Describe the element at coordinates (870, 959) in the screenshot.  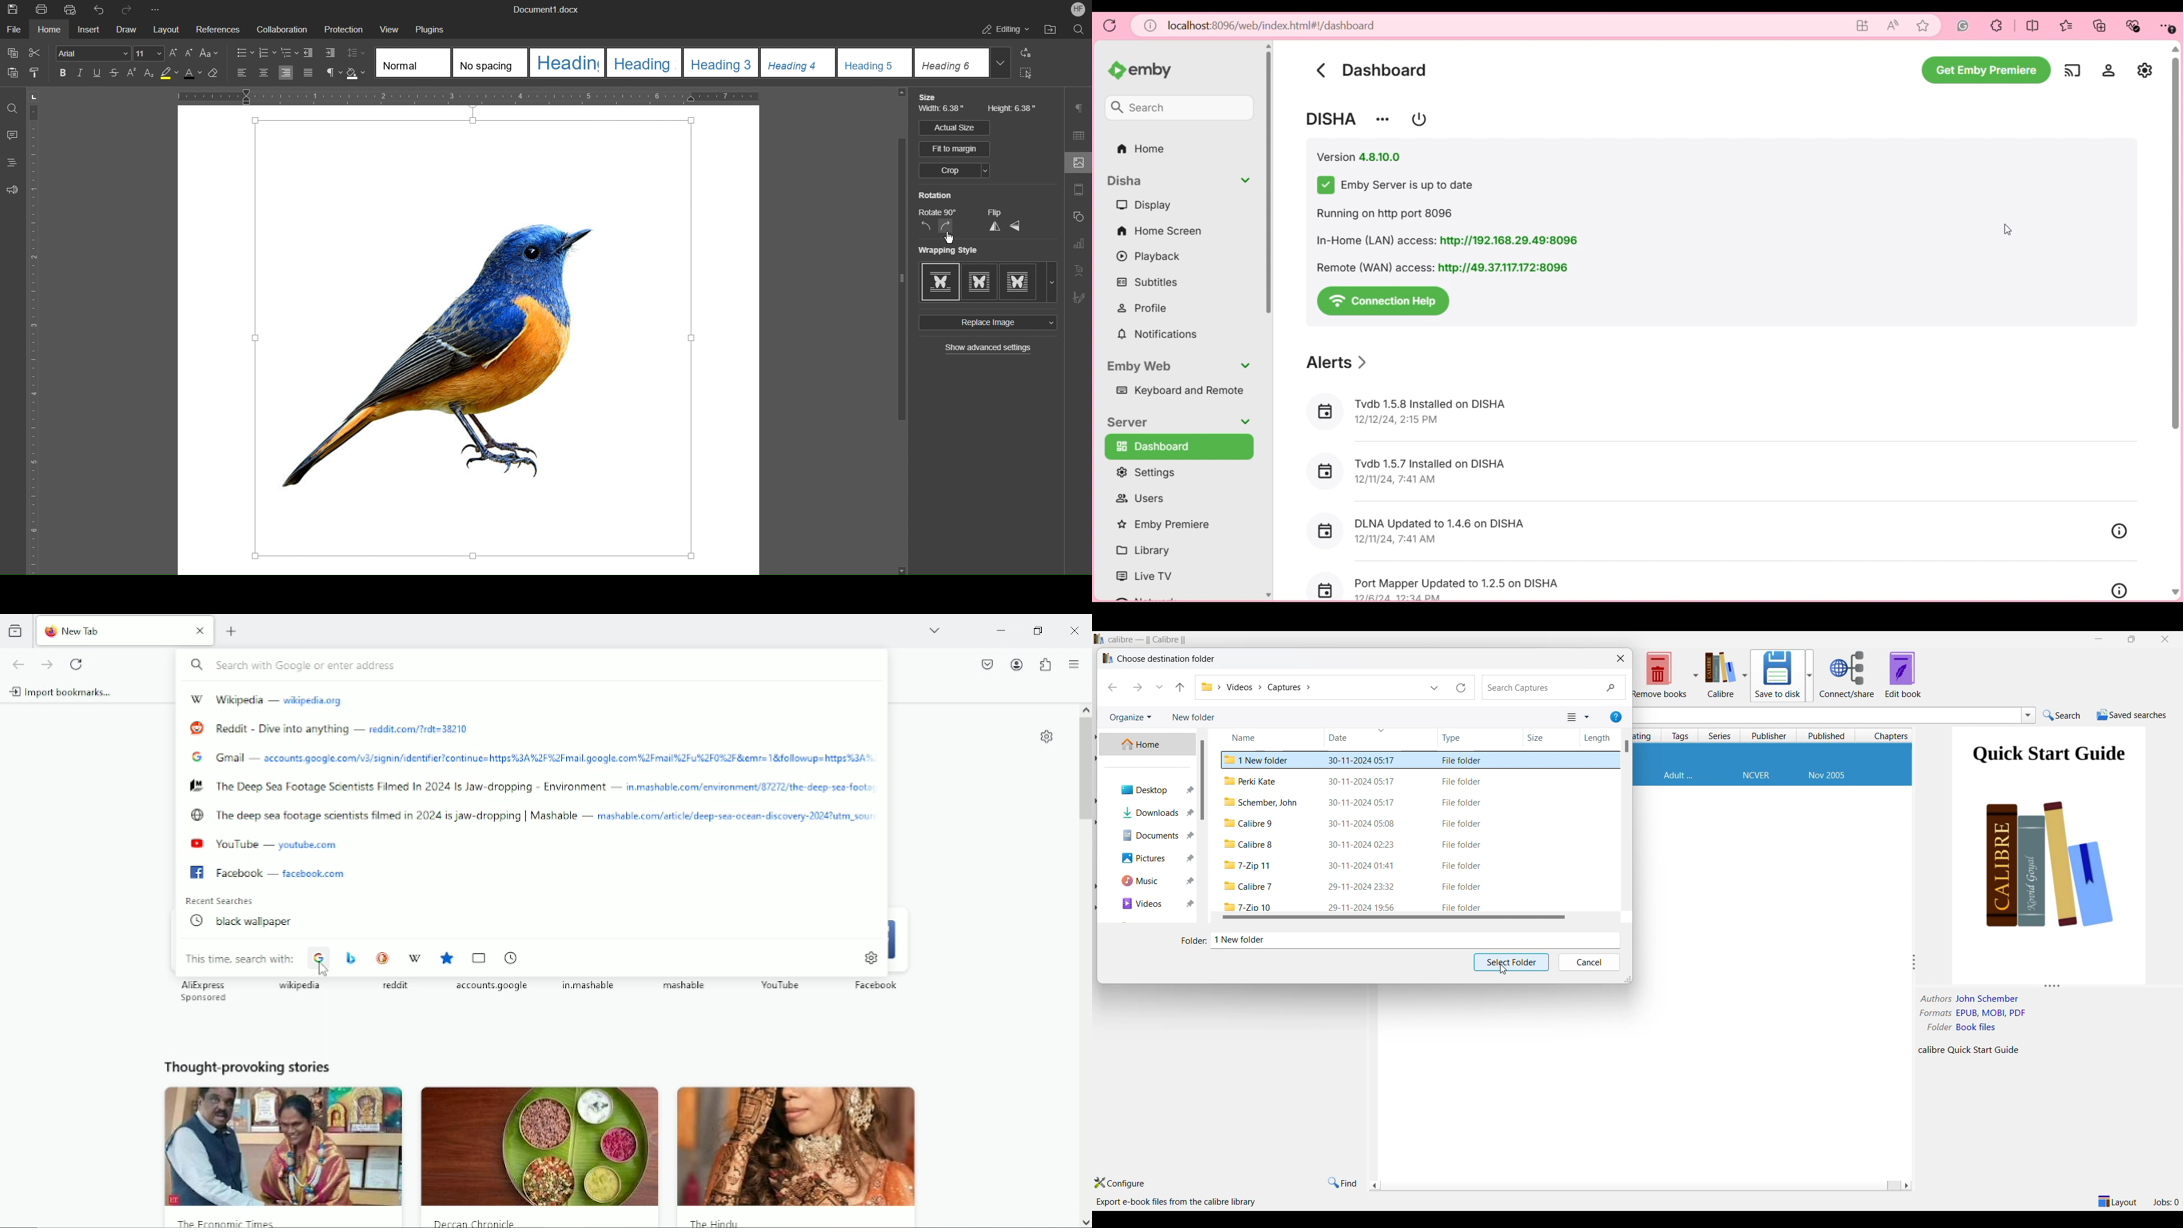
I see `Settings` at that location.